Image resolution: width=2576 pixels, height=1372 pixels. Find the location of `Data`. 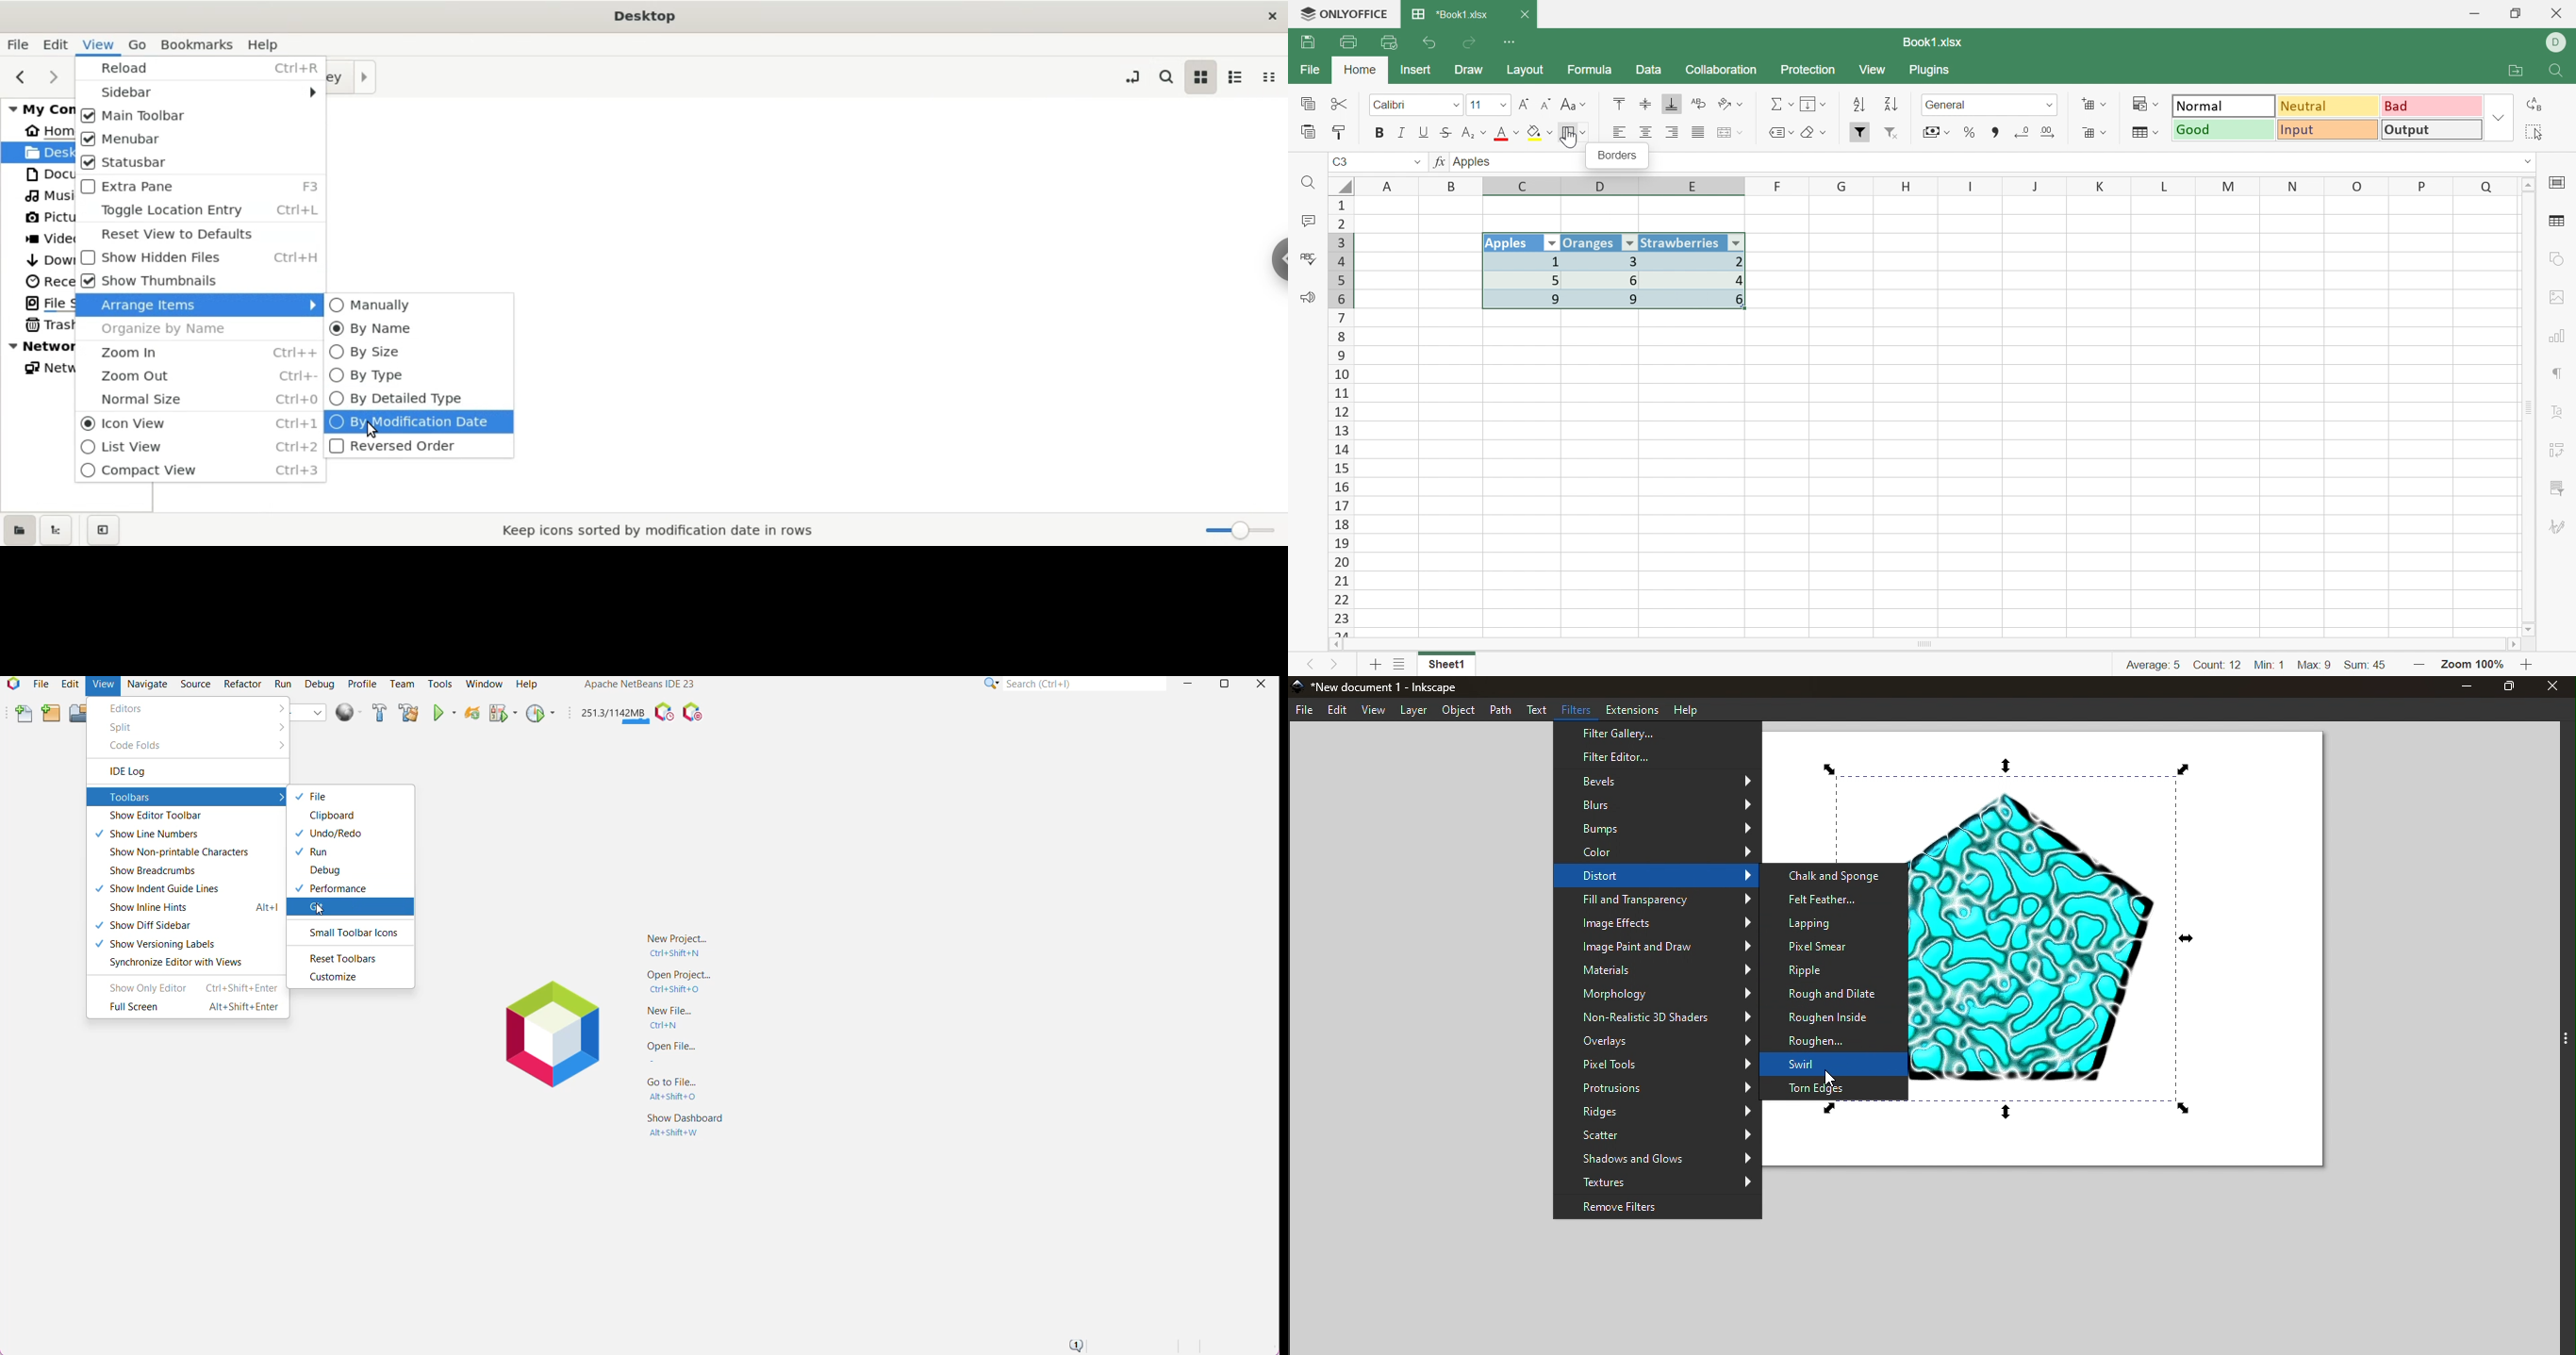

Data is located at coordinates (1649, 70).